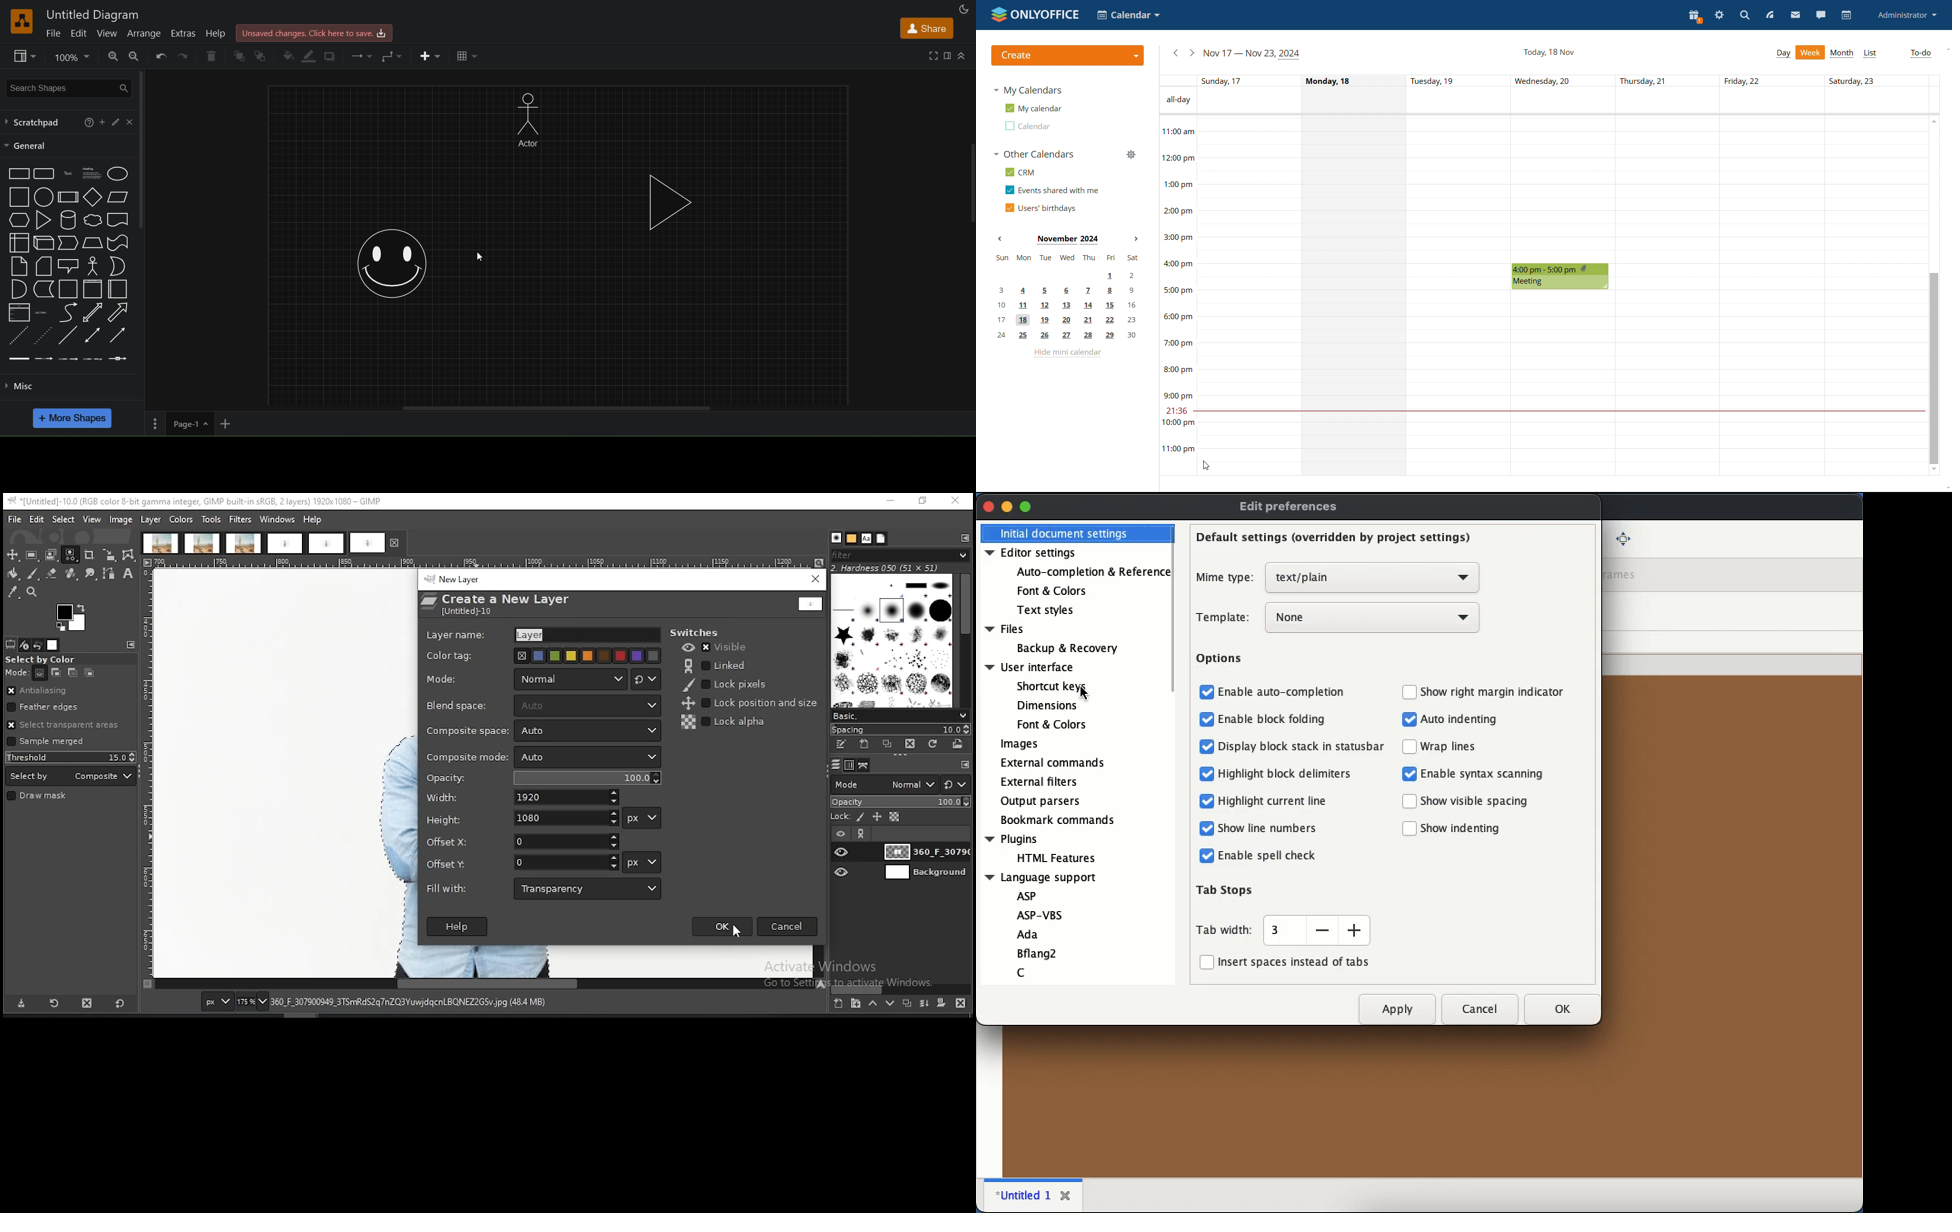 The width and height of the screenshot is (1960, 1232). What do you see at coordinates (1176, 608) in the screenshot?
I see `scroll` at bounding box center [1176, 608].